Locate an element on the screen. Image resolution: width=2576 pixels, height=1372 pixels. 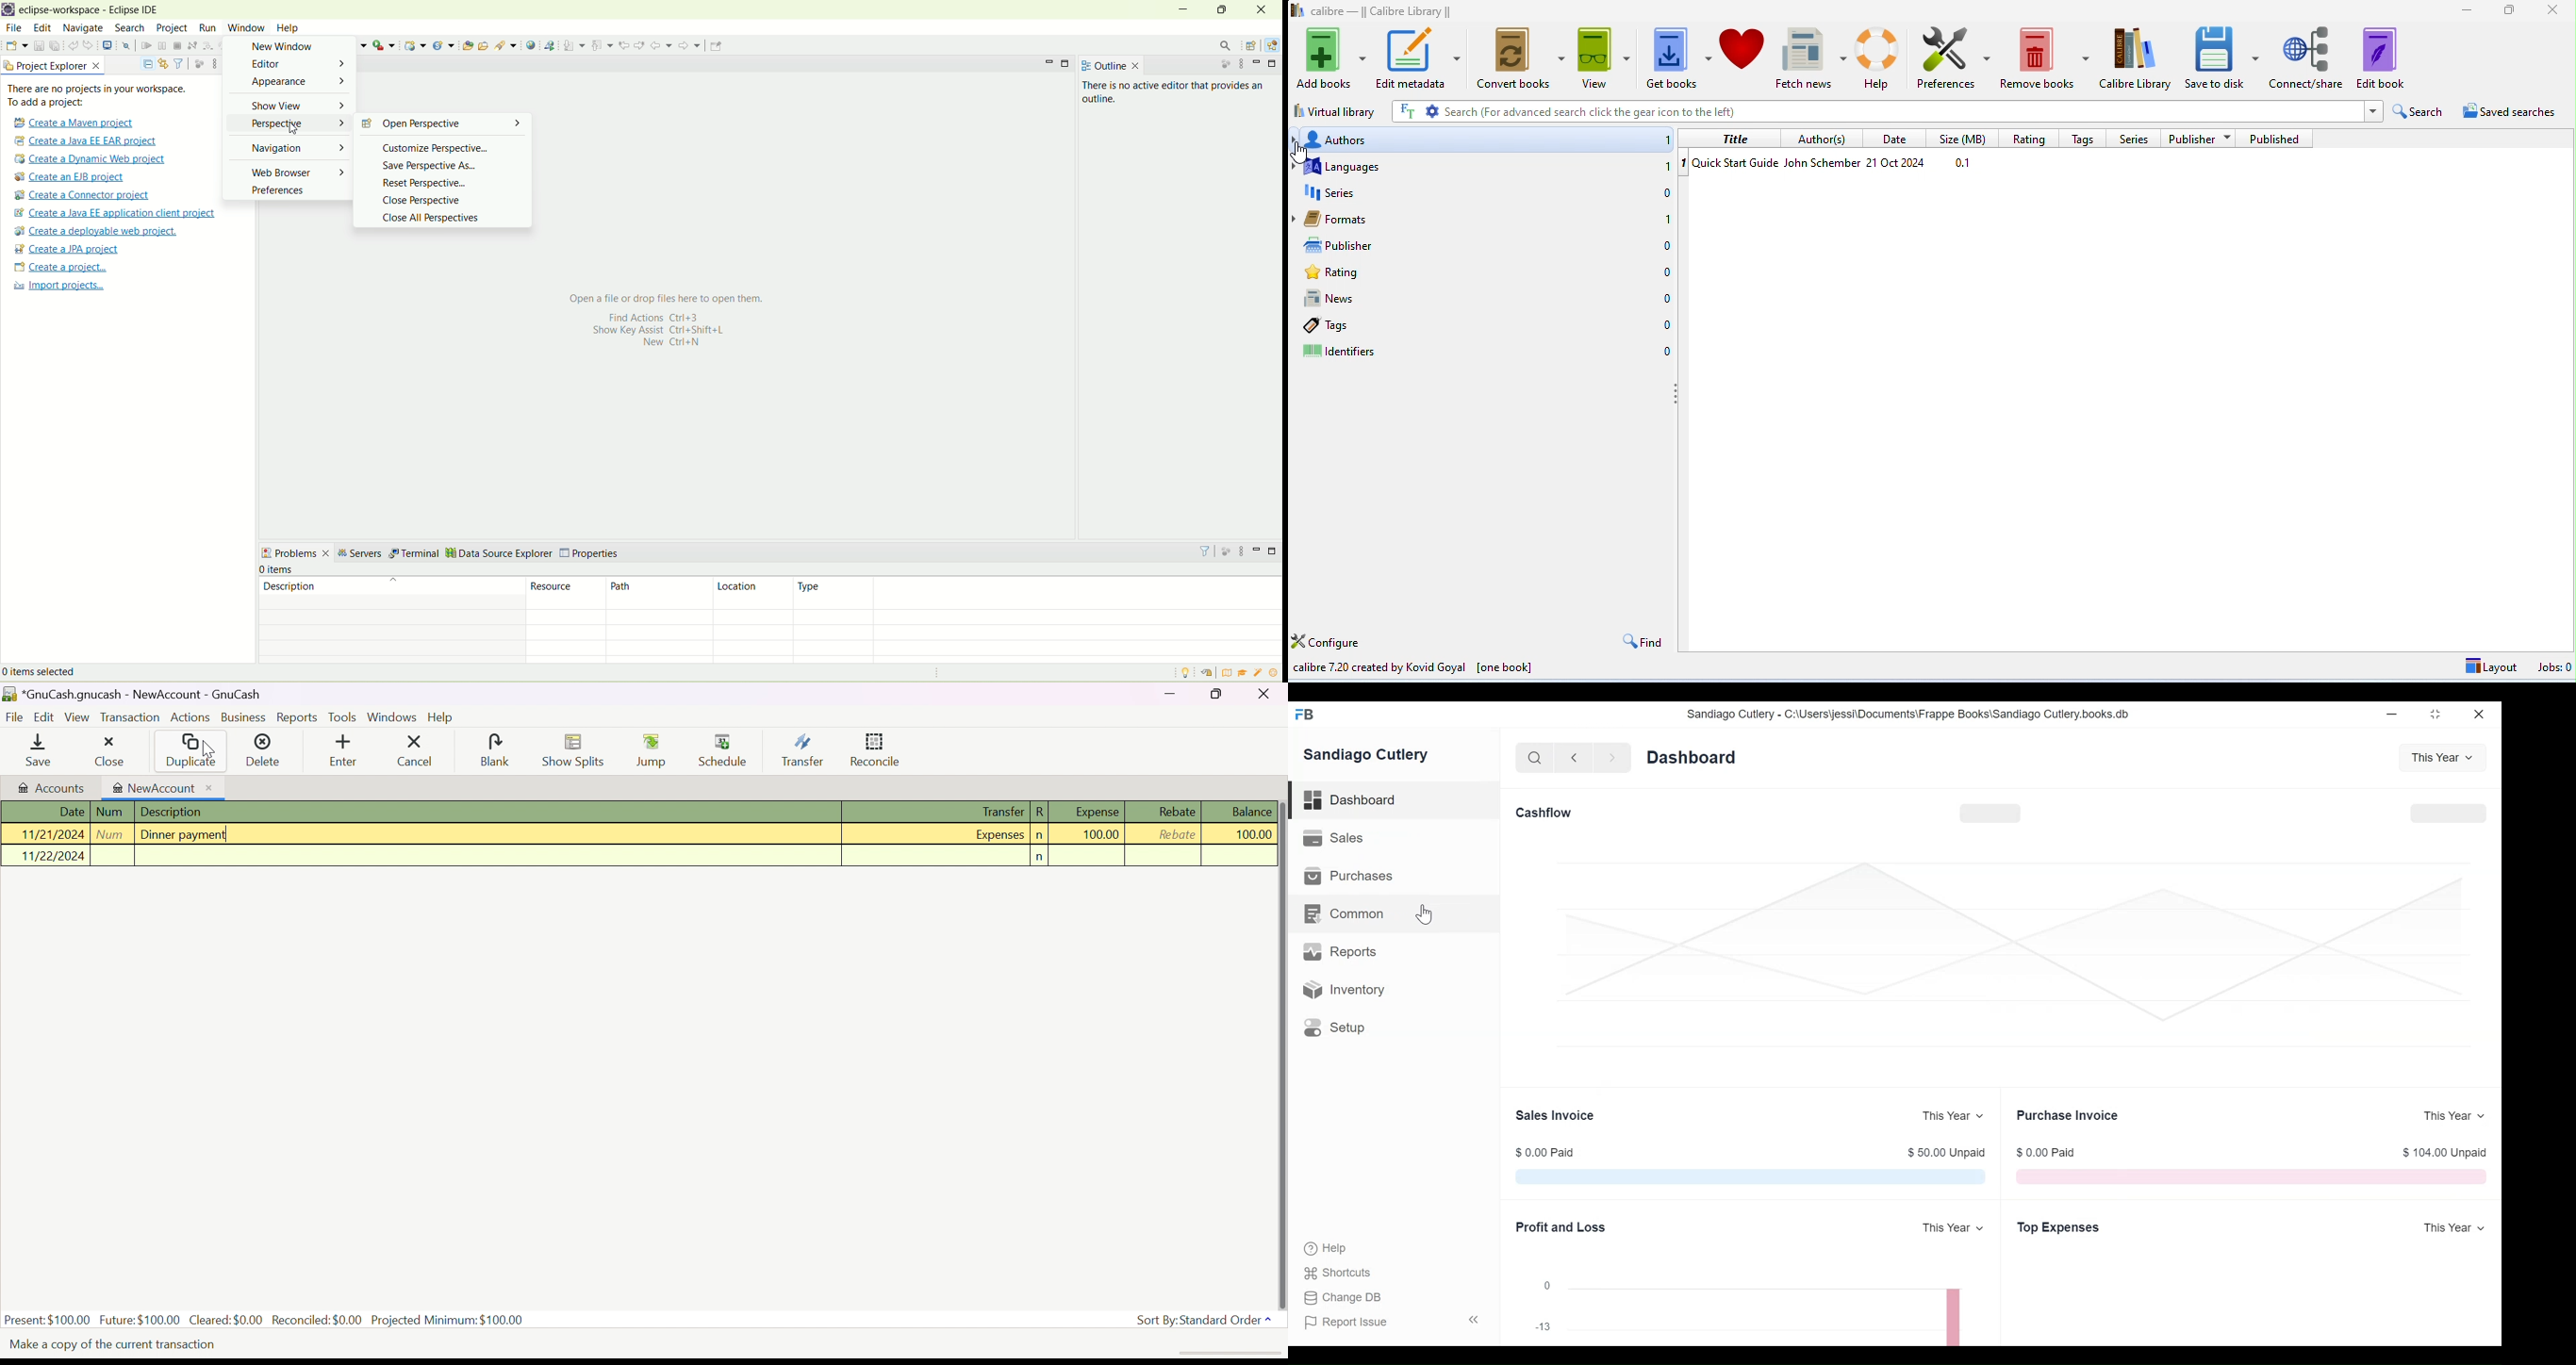
close is located at coordinates (1259, 9).